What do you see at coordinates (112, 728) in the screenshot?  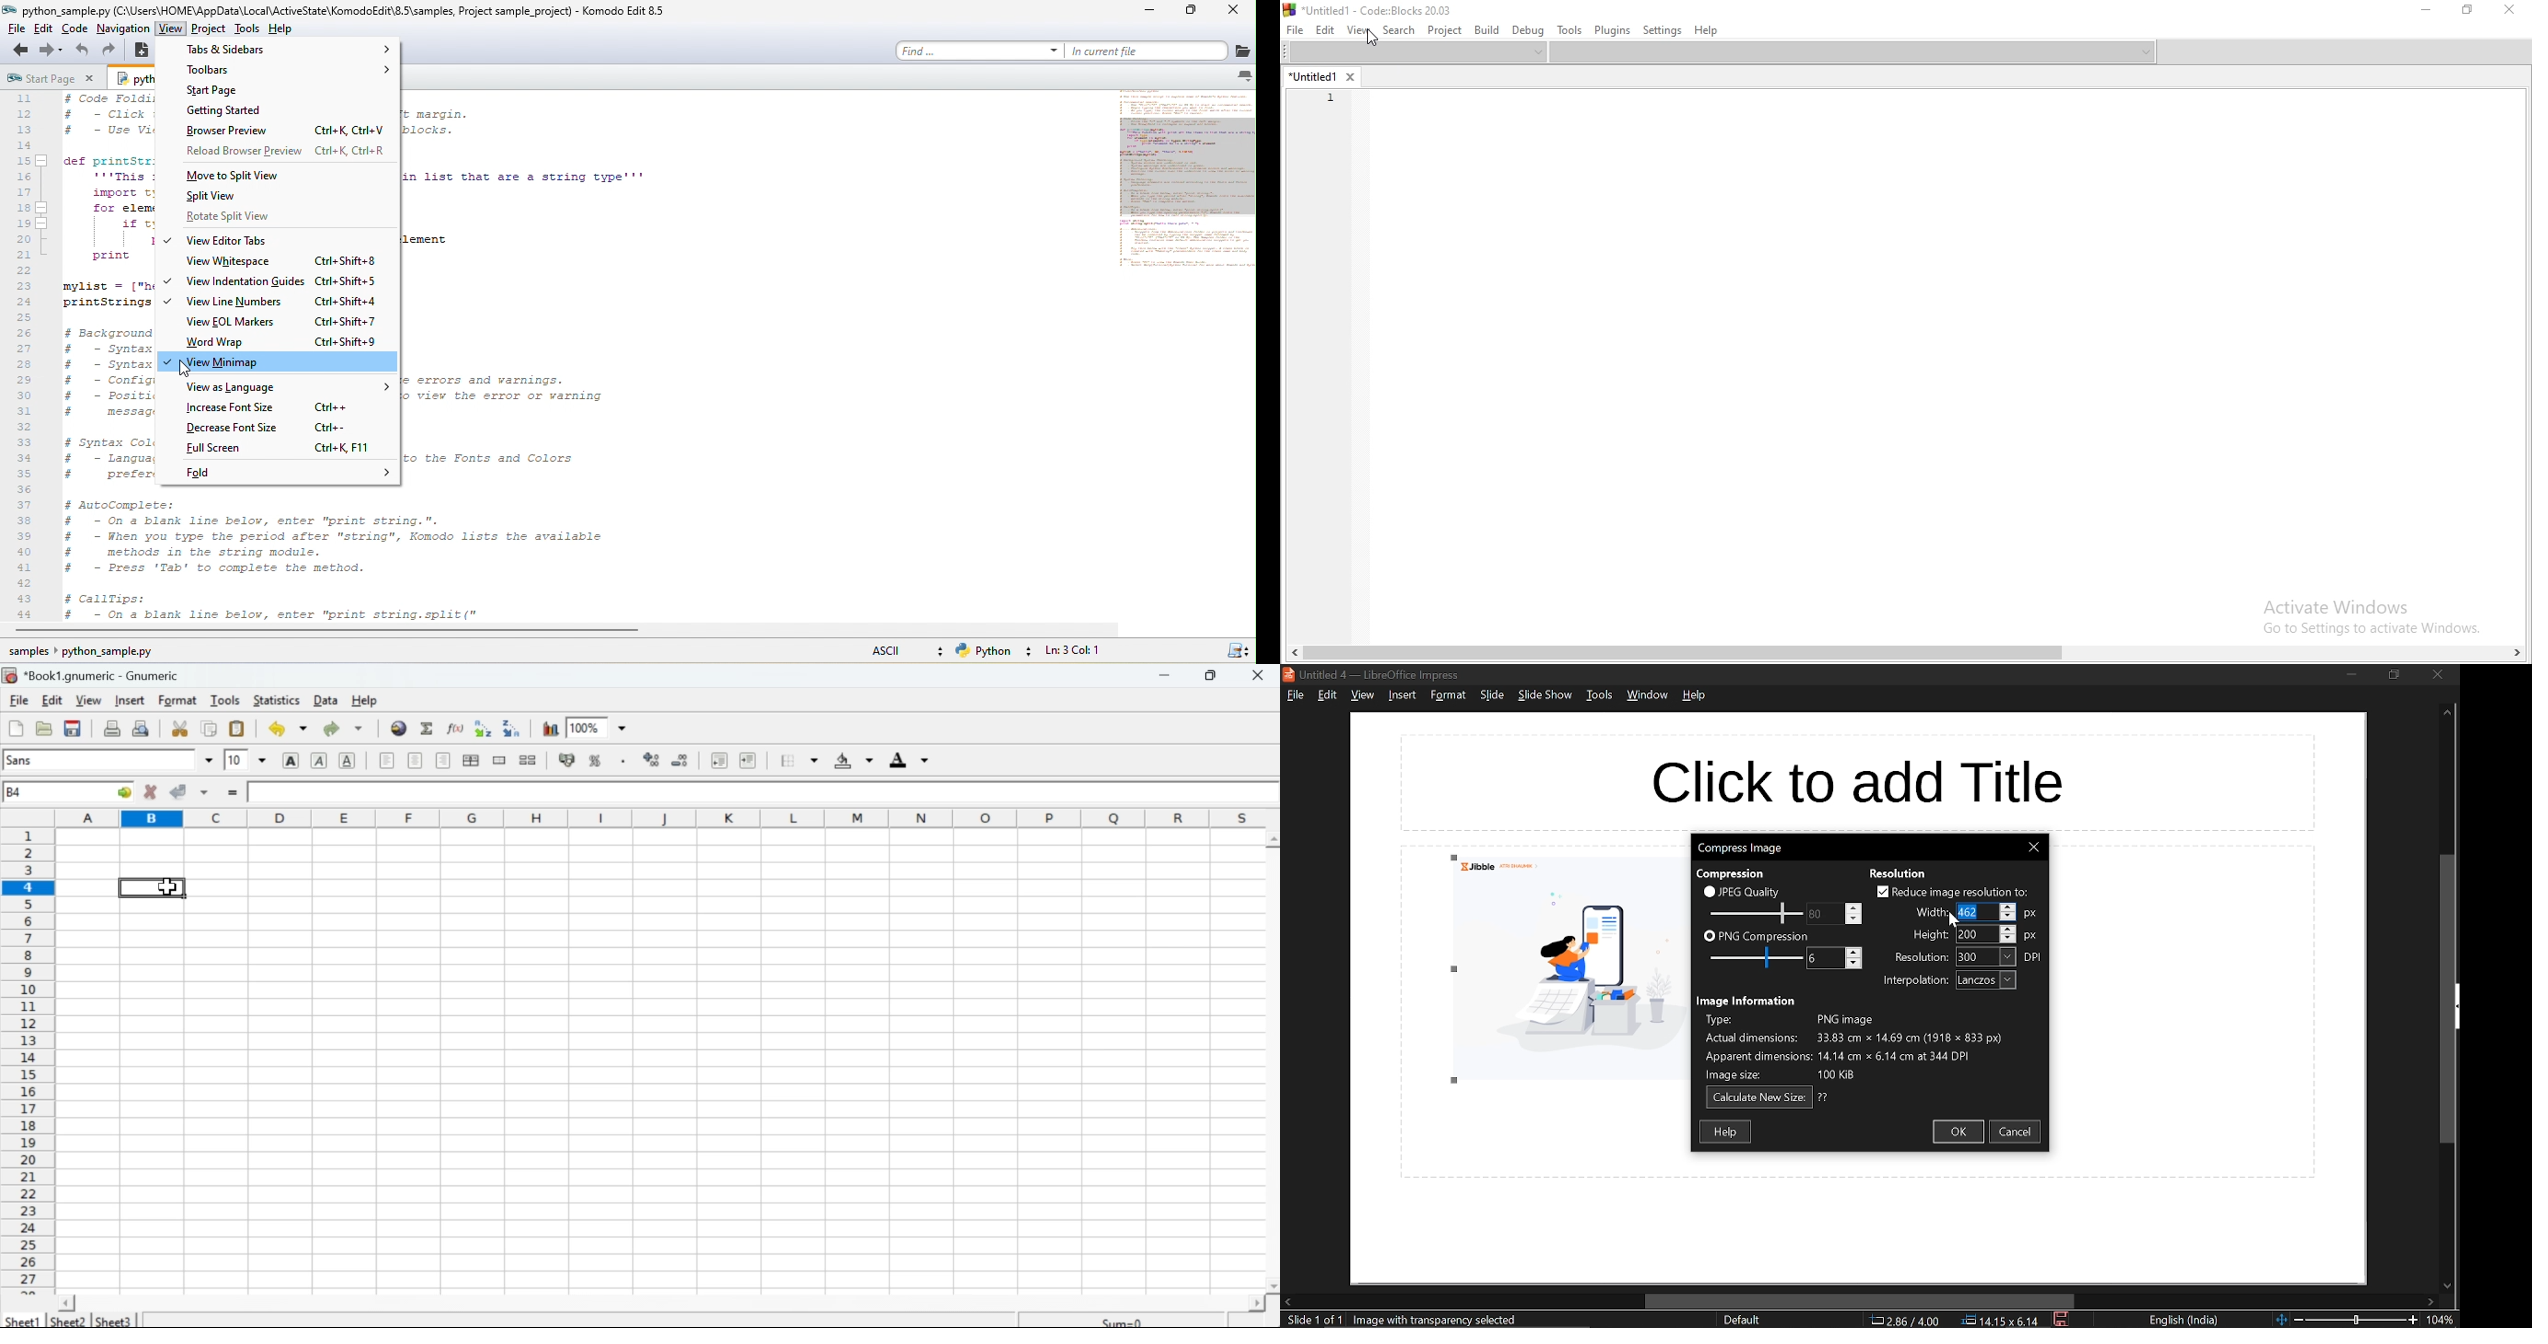 I see `Print file` at bounding box center [112, 728].